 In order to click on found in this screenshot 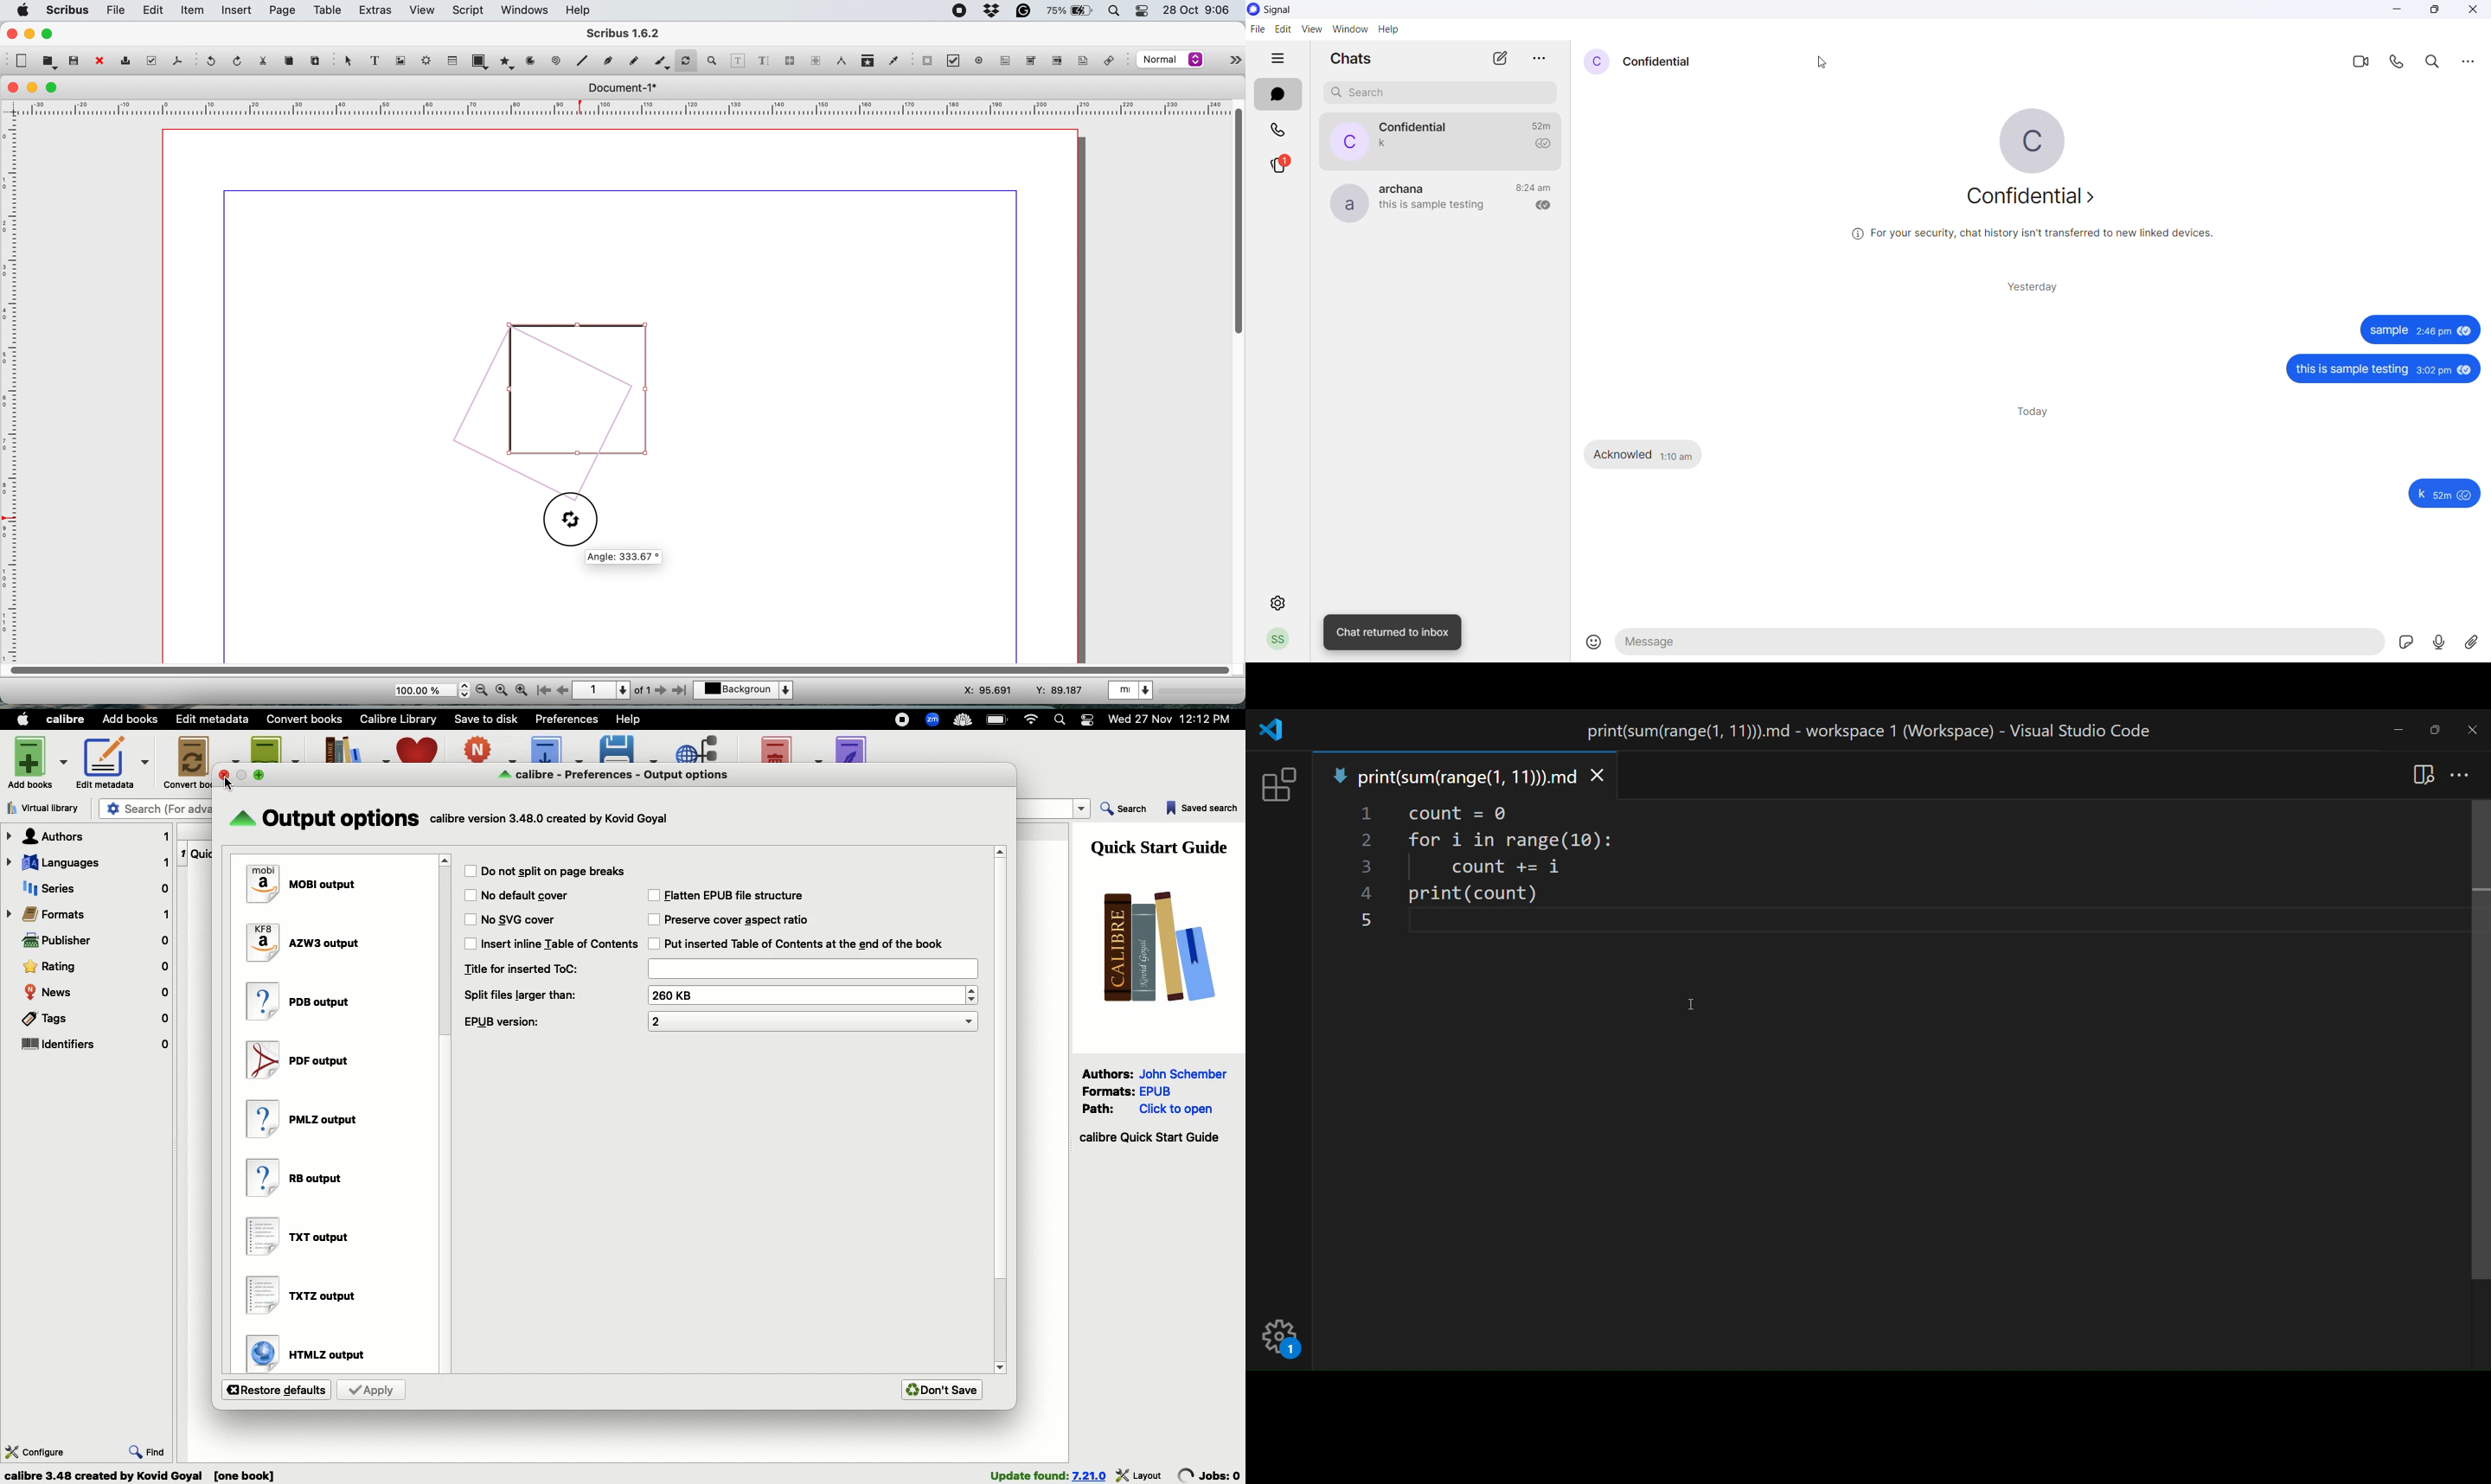, I will do `click(1028, 1474)`.